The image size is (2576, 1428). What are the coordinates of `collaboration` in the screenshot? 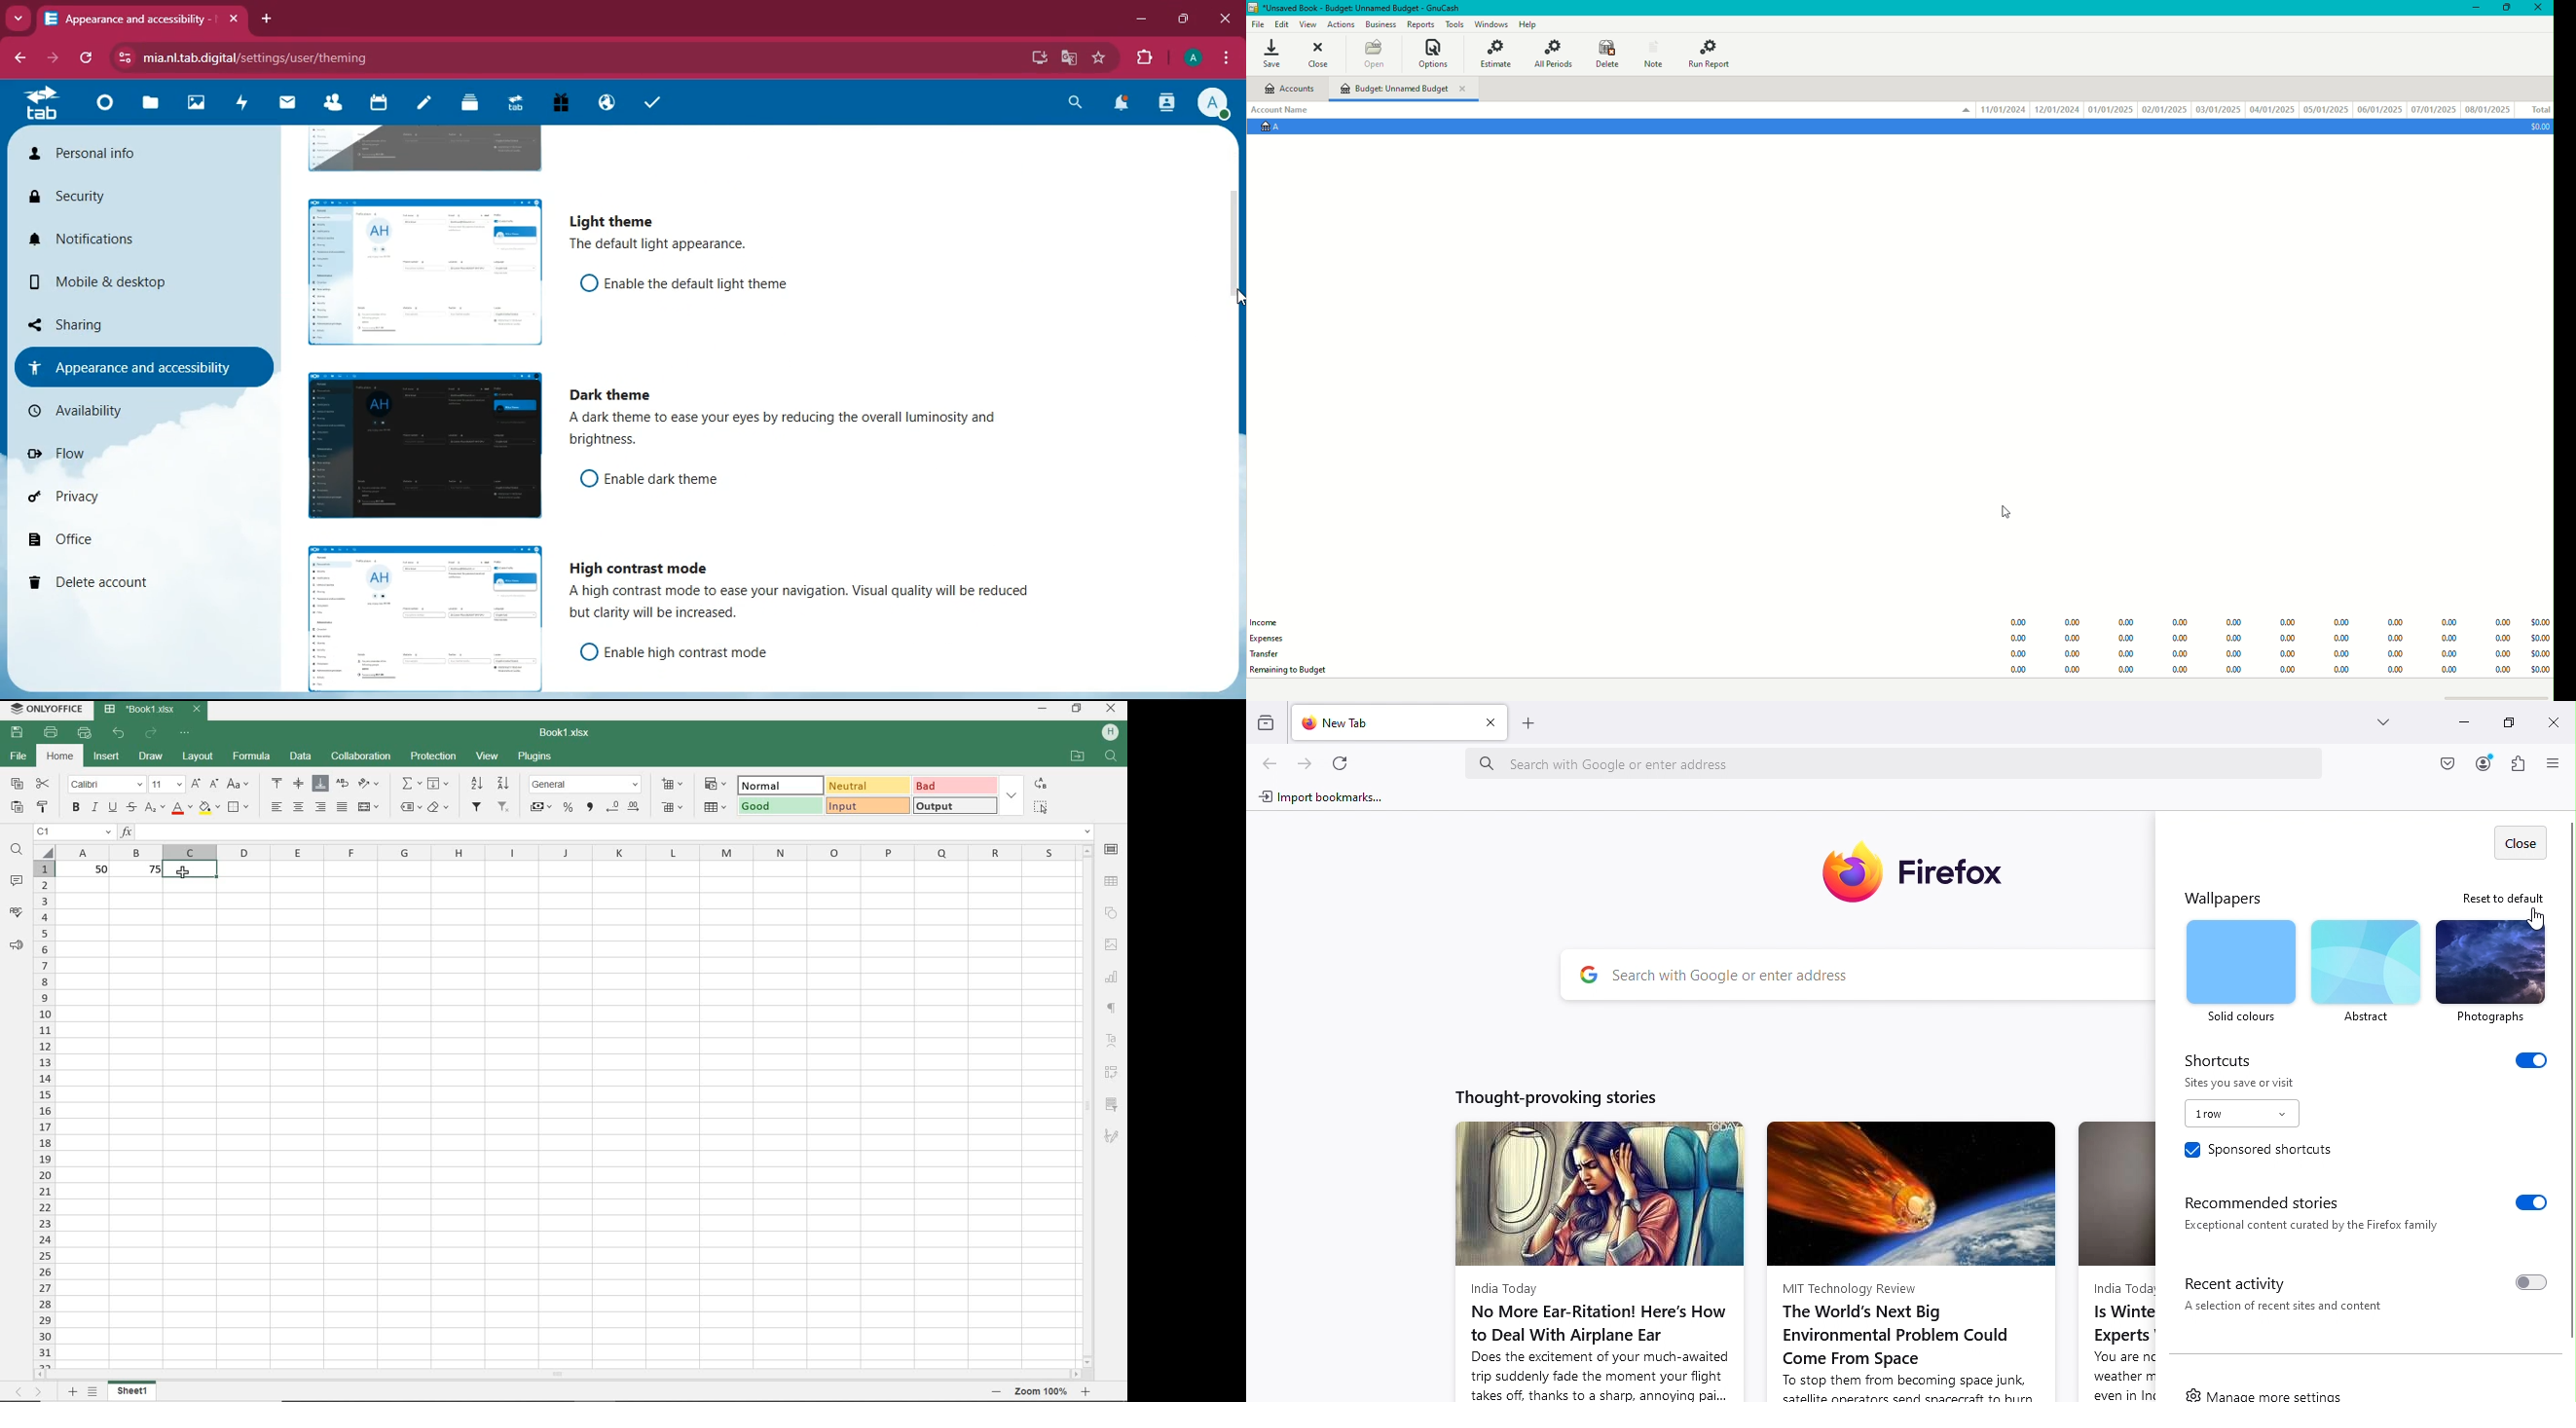 It's located at (360, 756).